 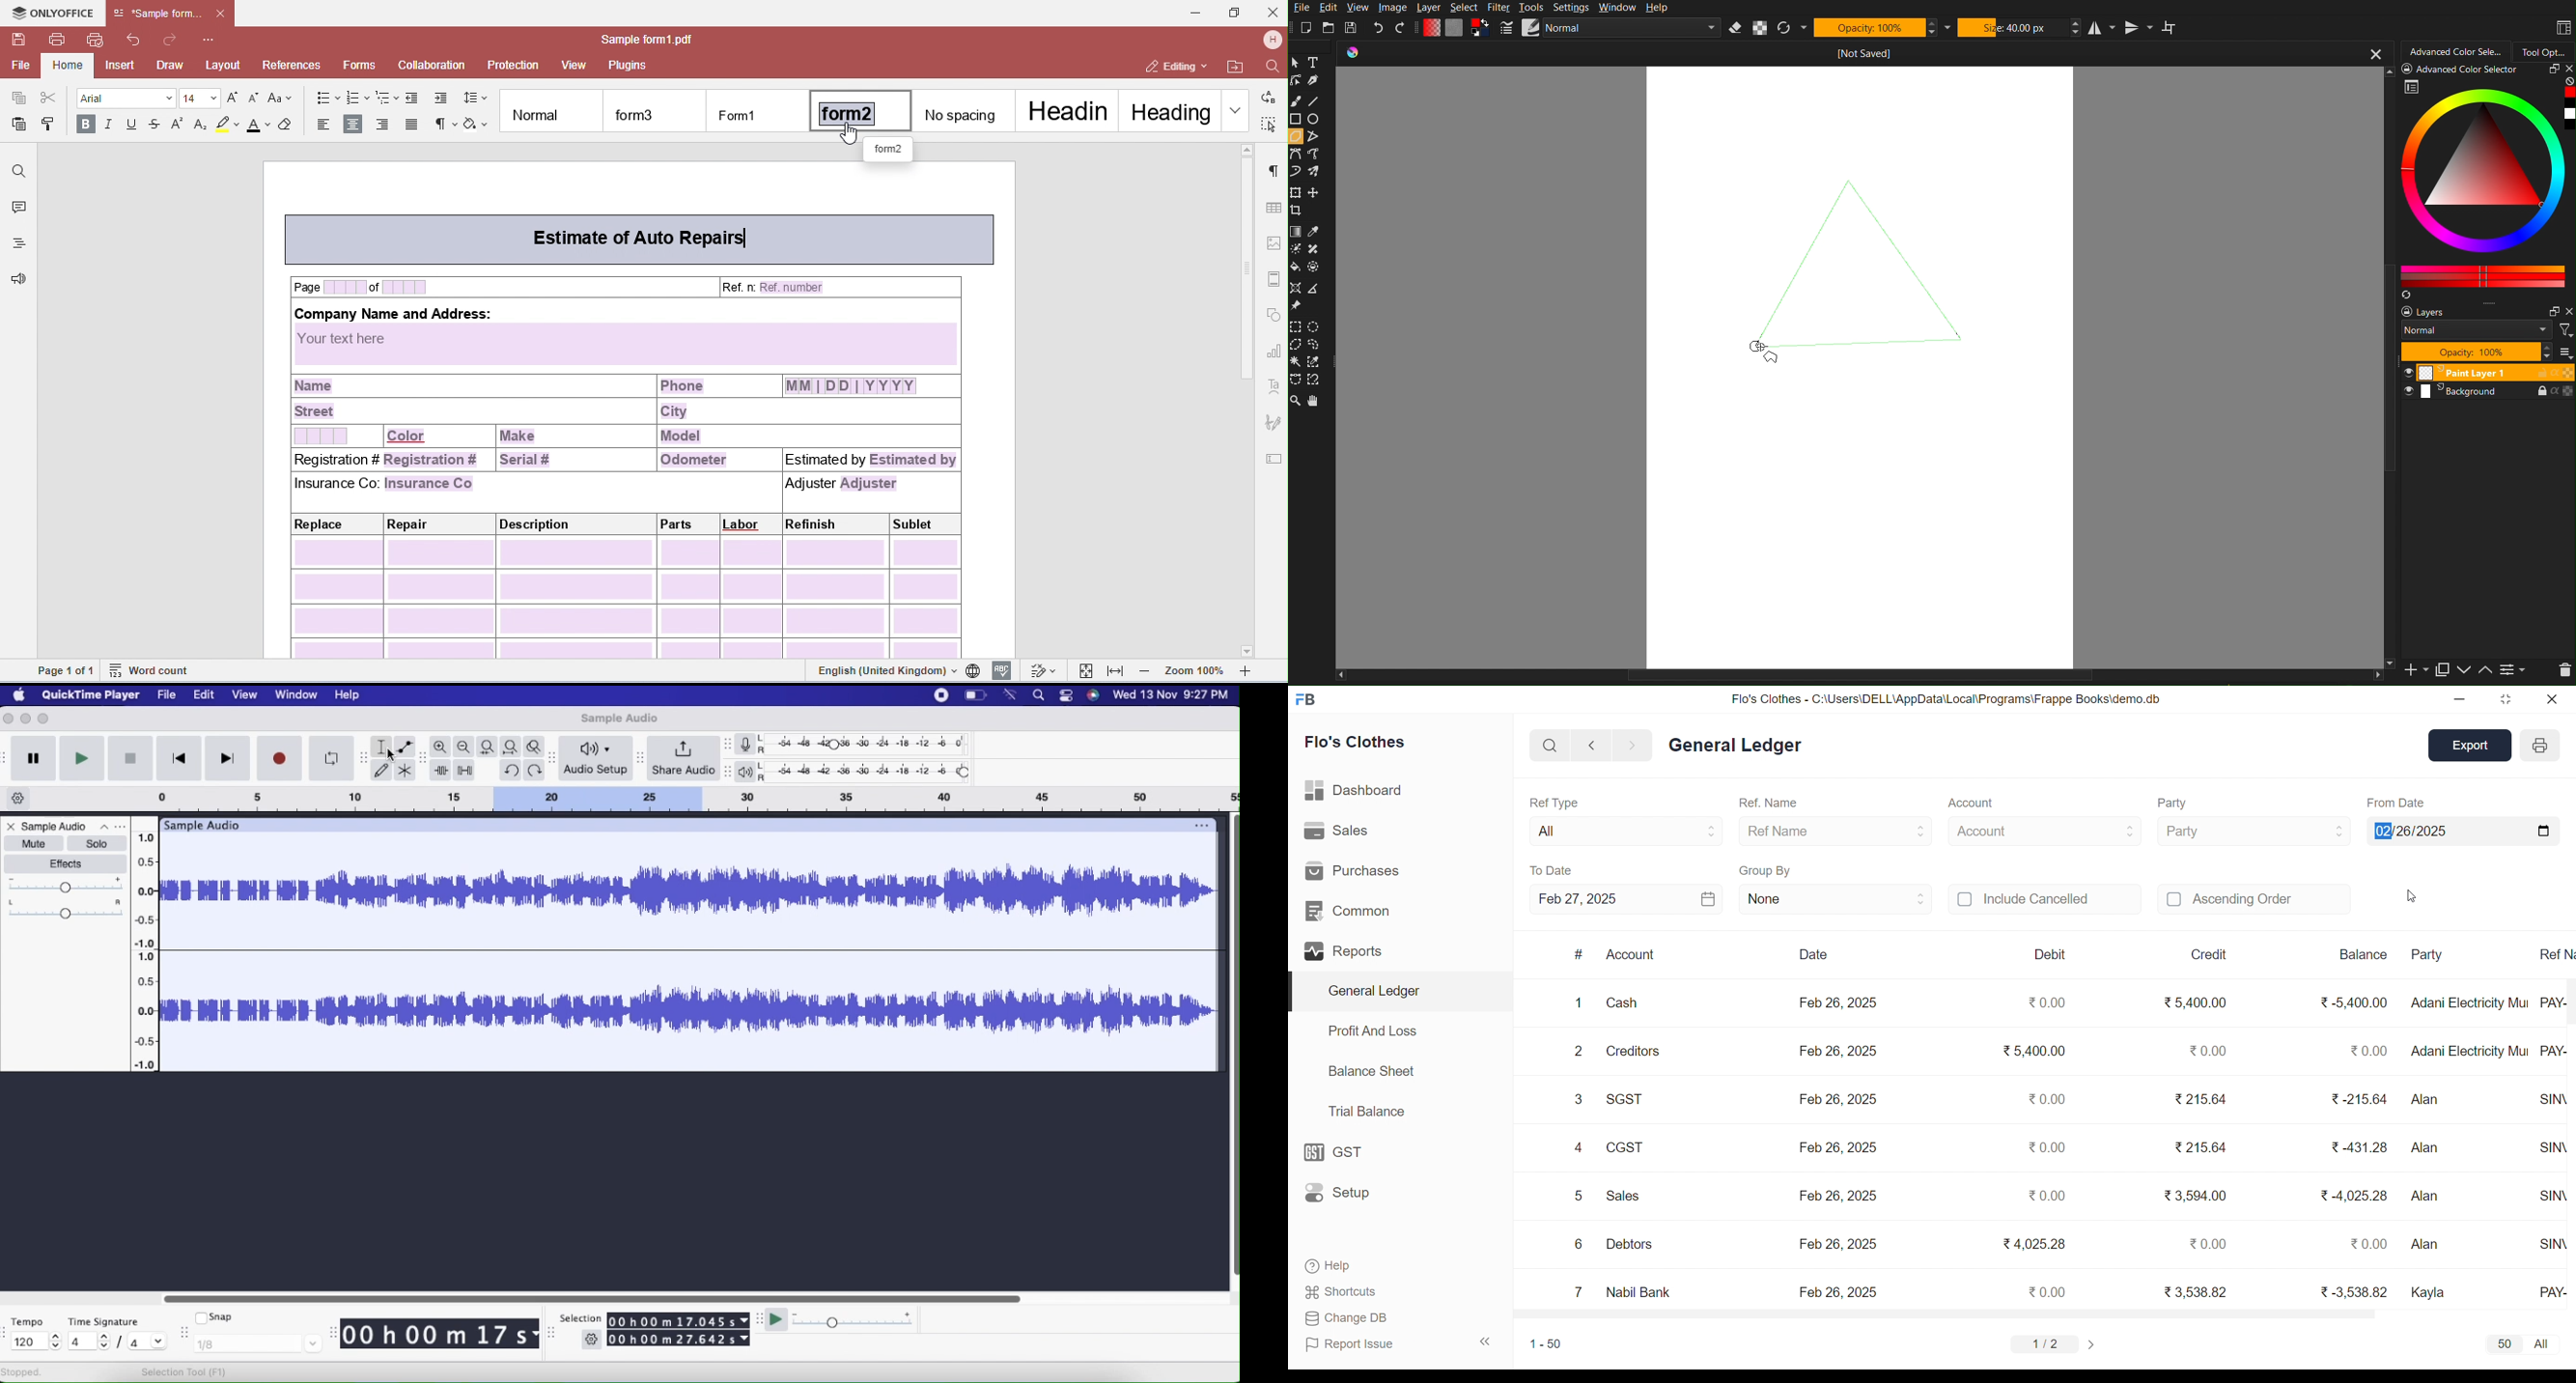 What do you see at coordinates (1735, 28) in the screenshot?
I see `Erase` at bounding box center [1735, 28].